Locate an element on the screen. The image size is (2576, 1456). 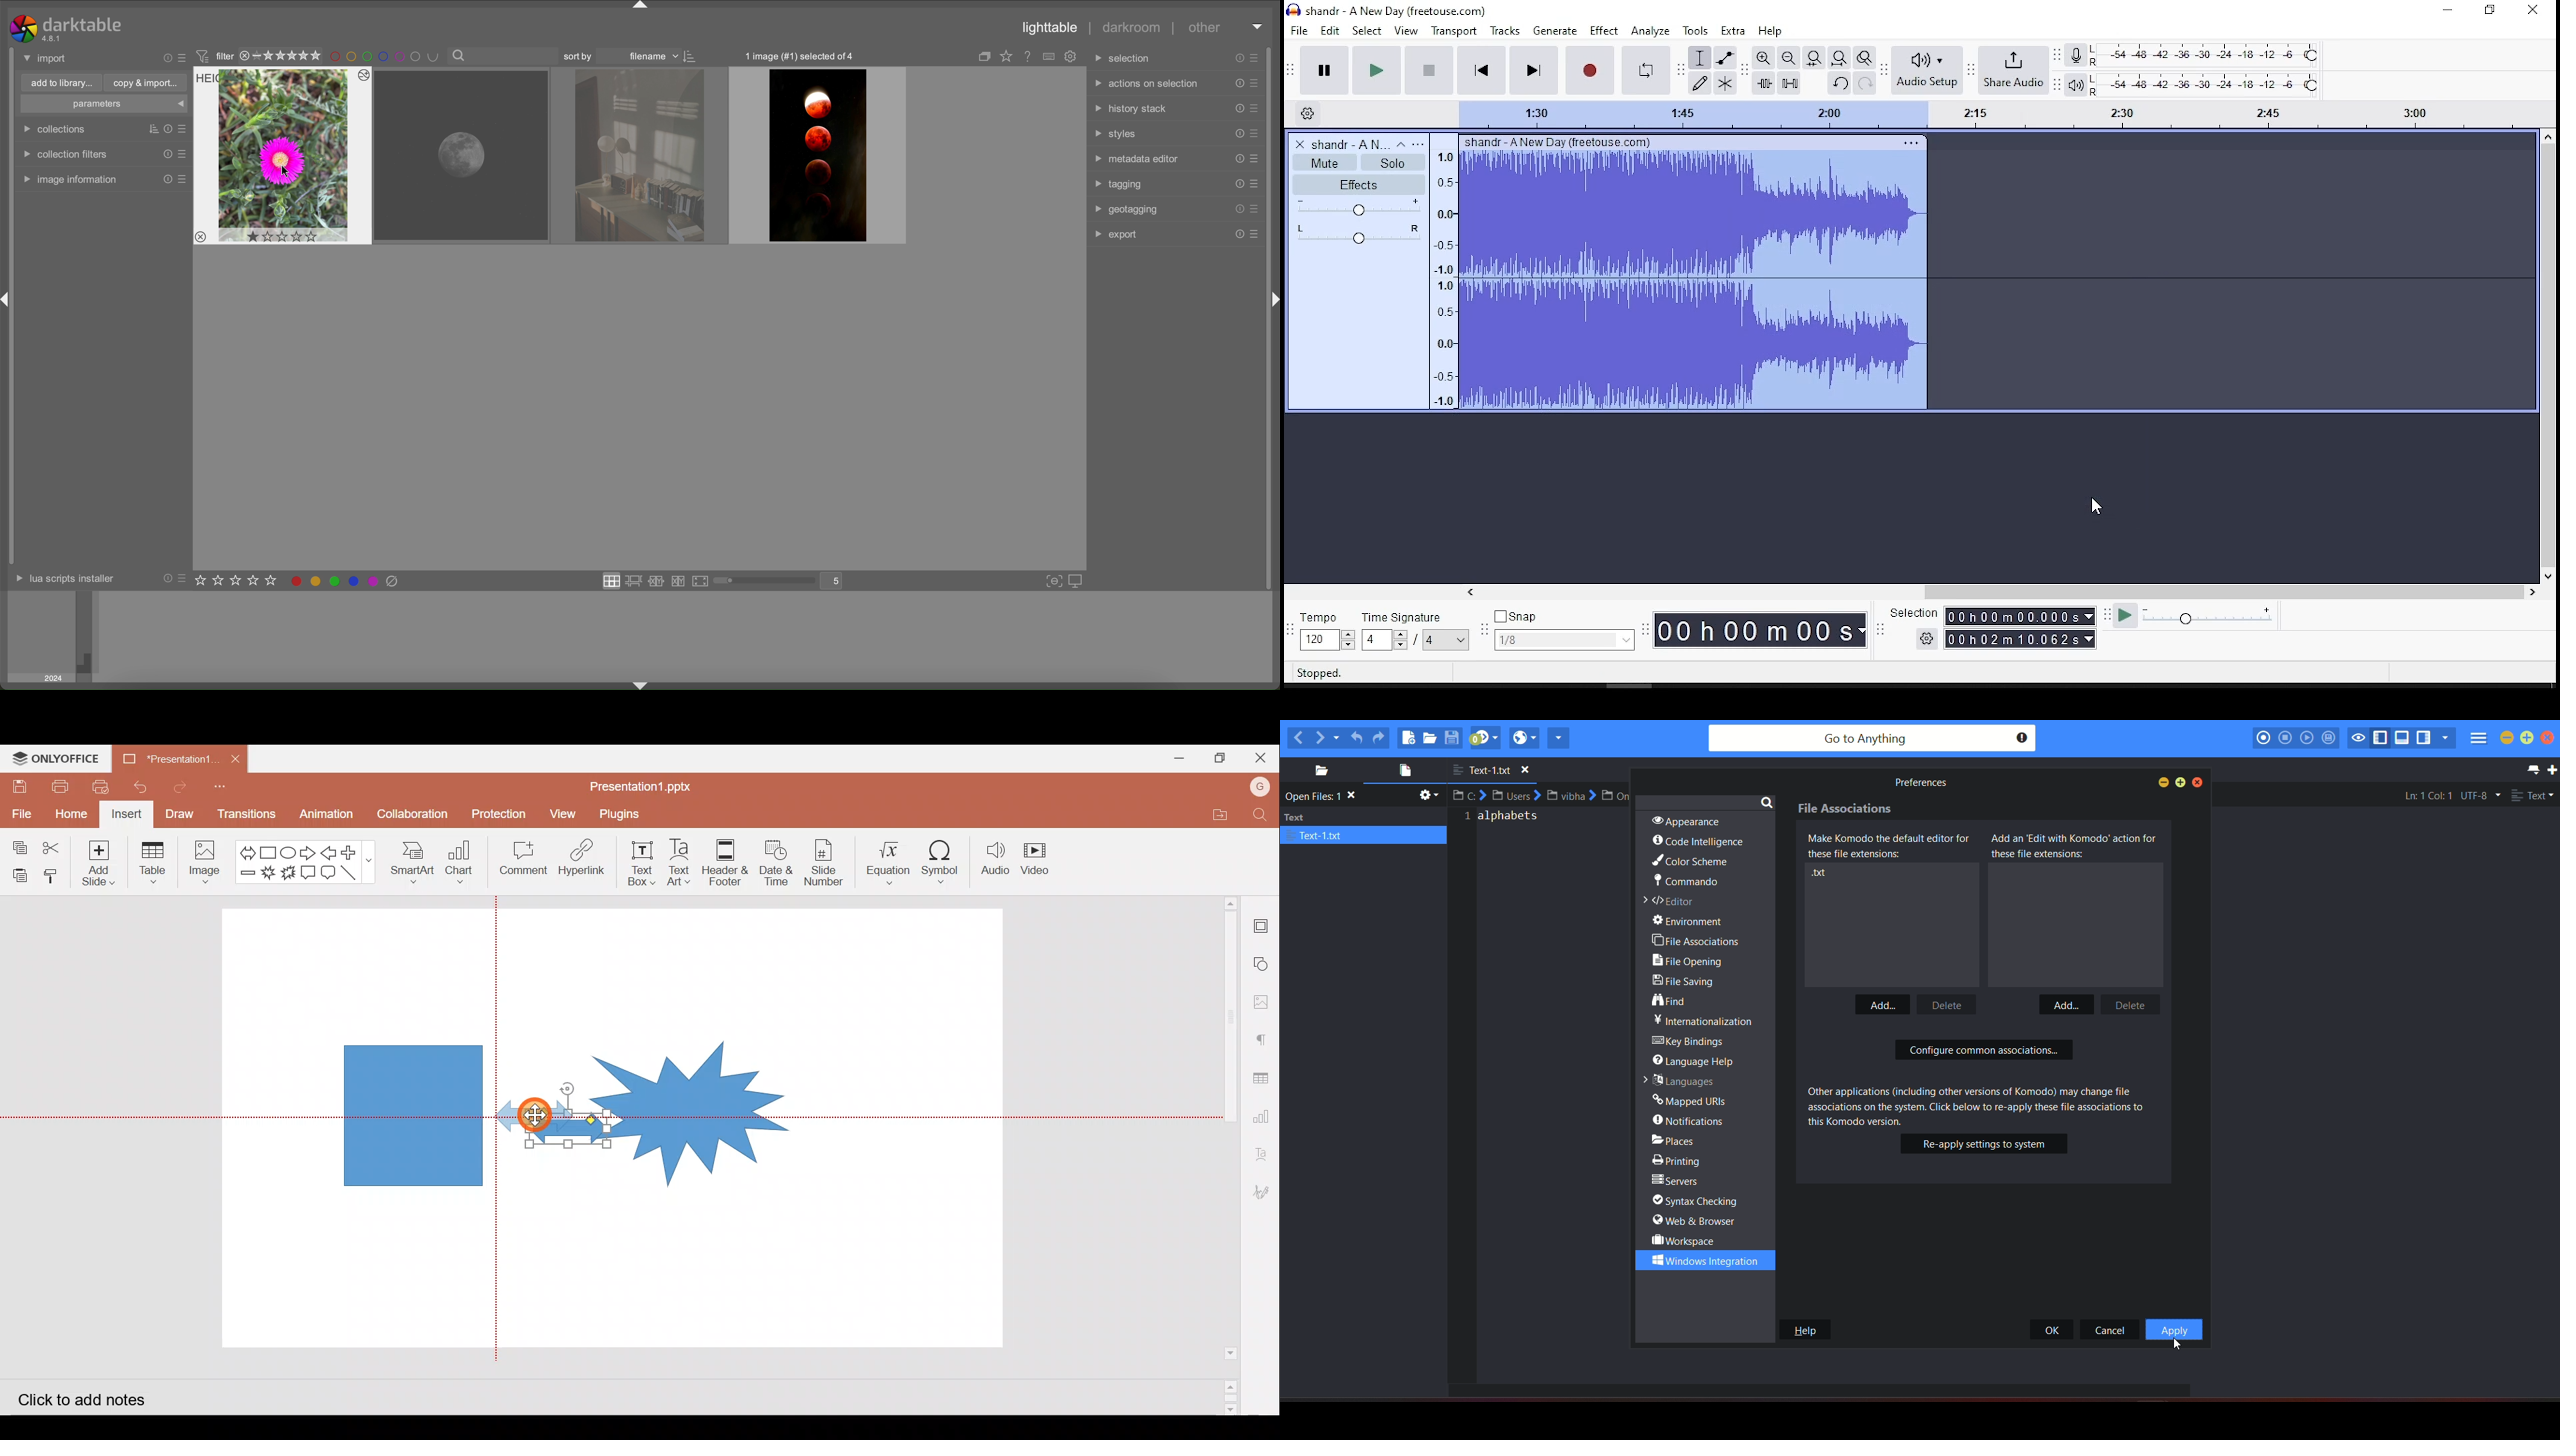
filemanager layout is located at coordinates (612, 580).